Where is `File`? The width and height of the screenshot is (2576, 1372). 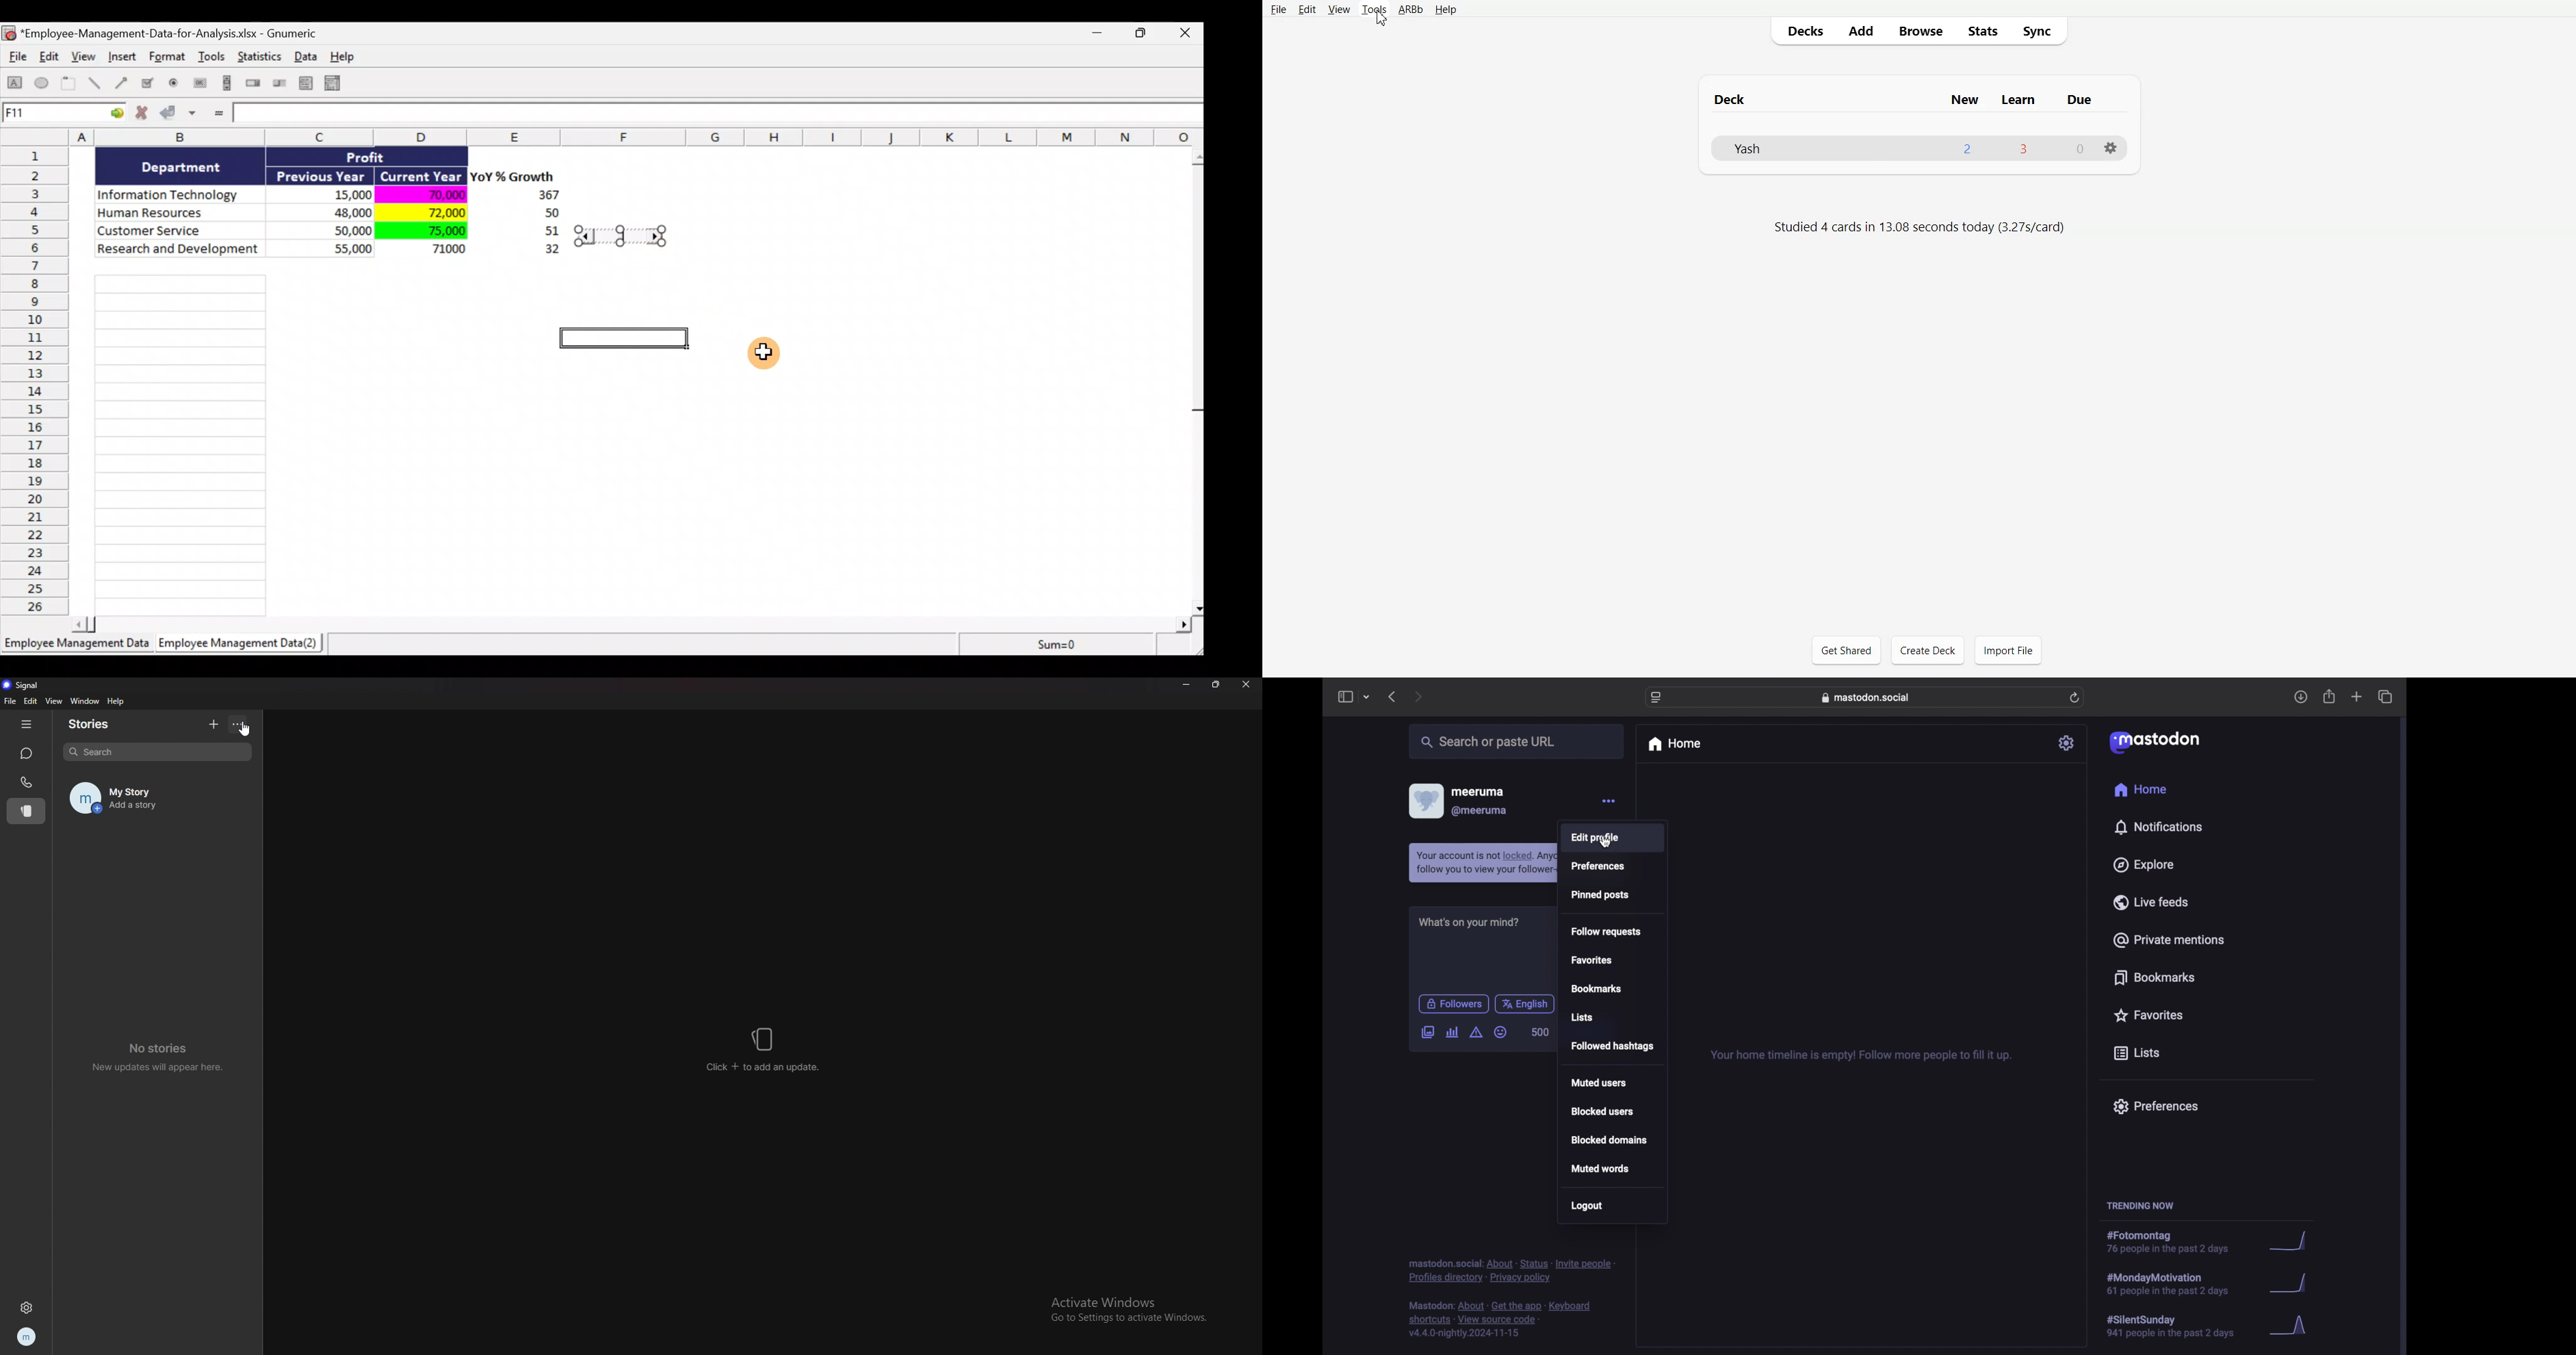 File is located at coordinates (1278, 9).